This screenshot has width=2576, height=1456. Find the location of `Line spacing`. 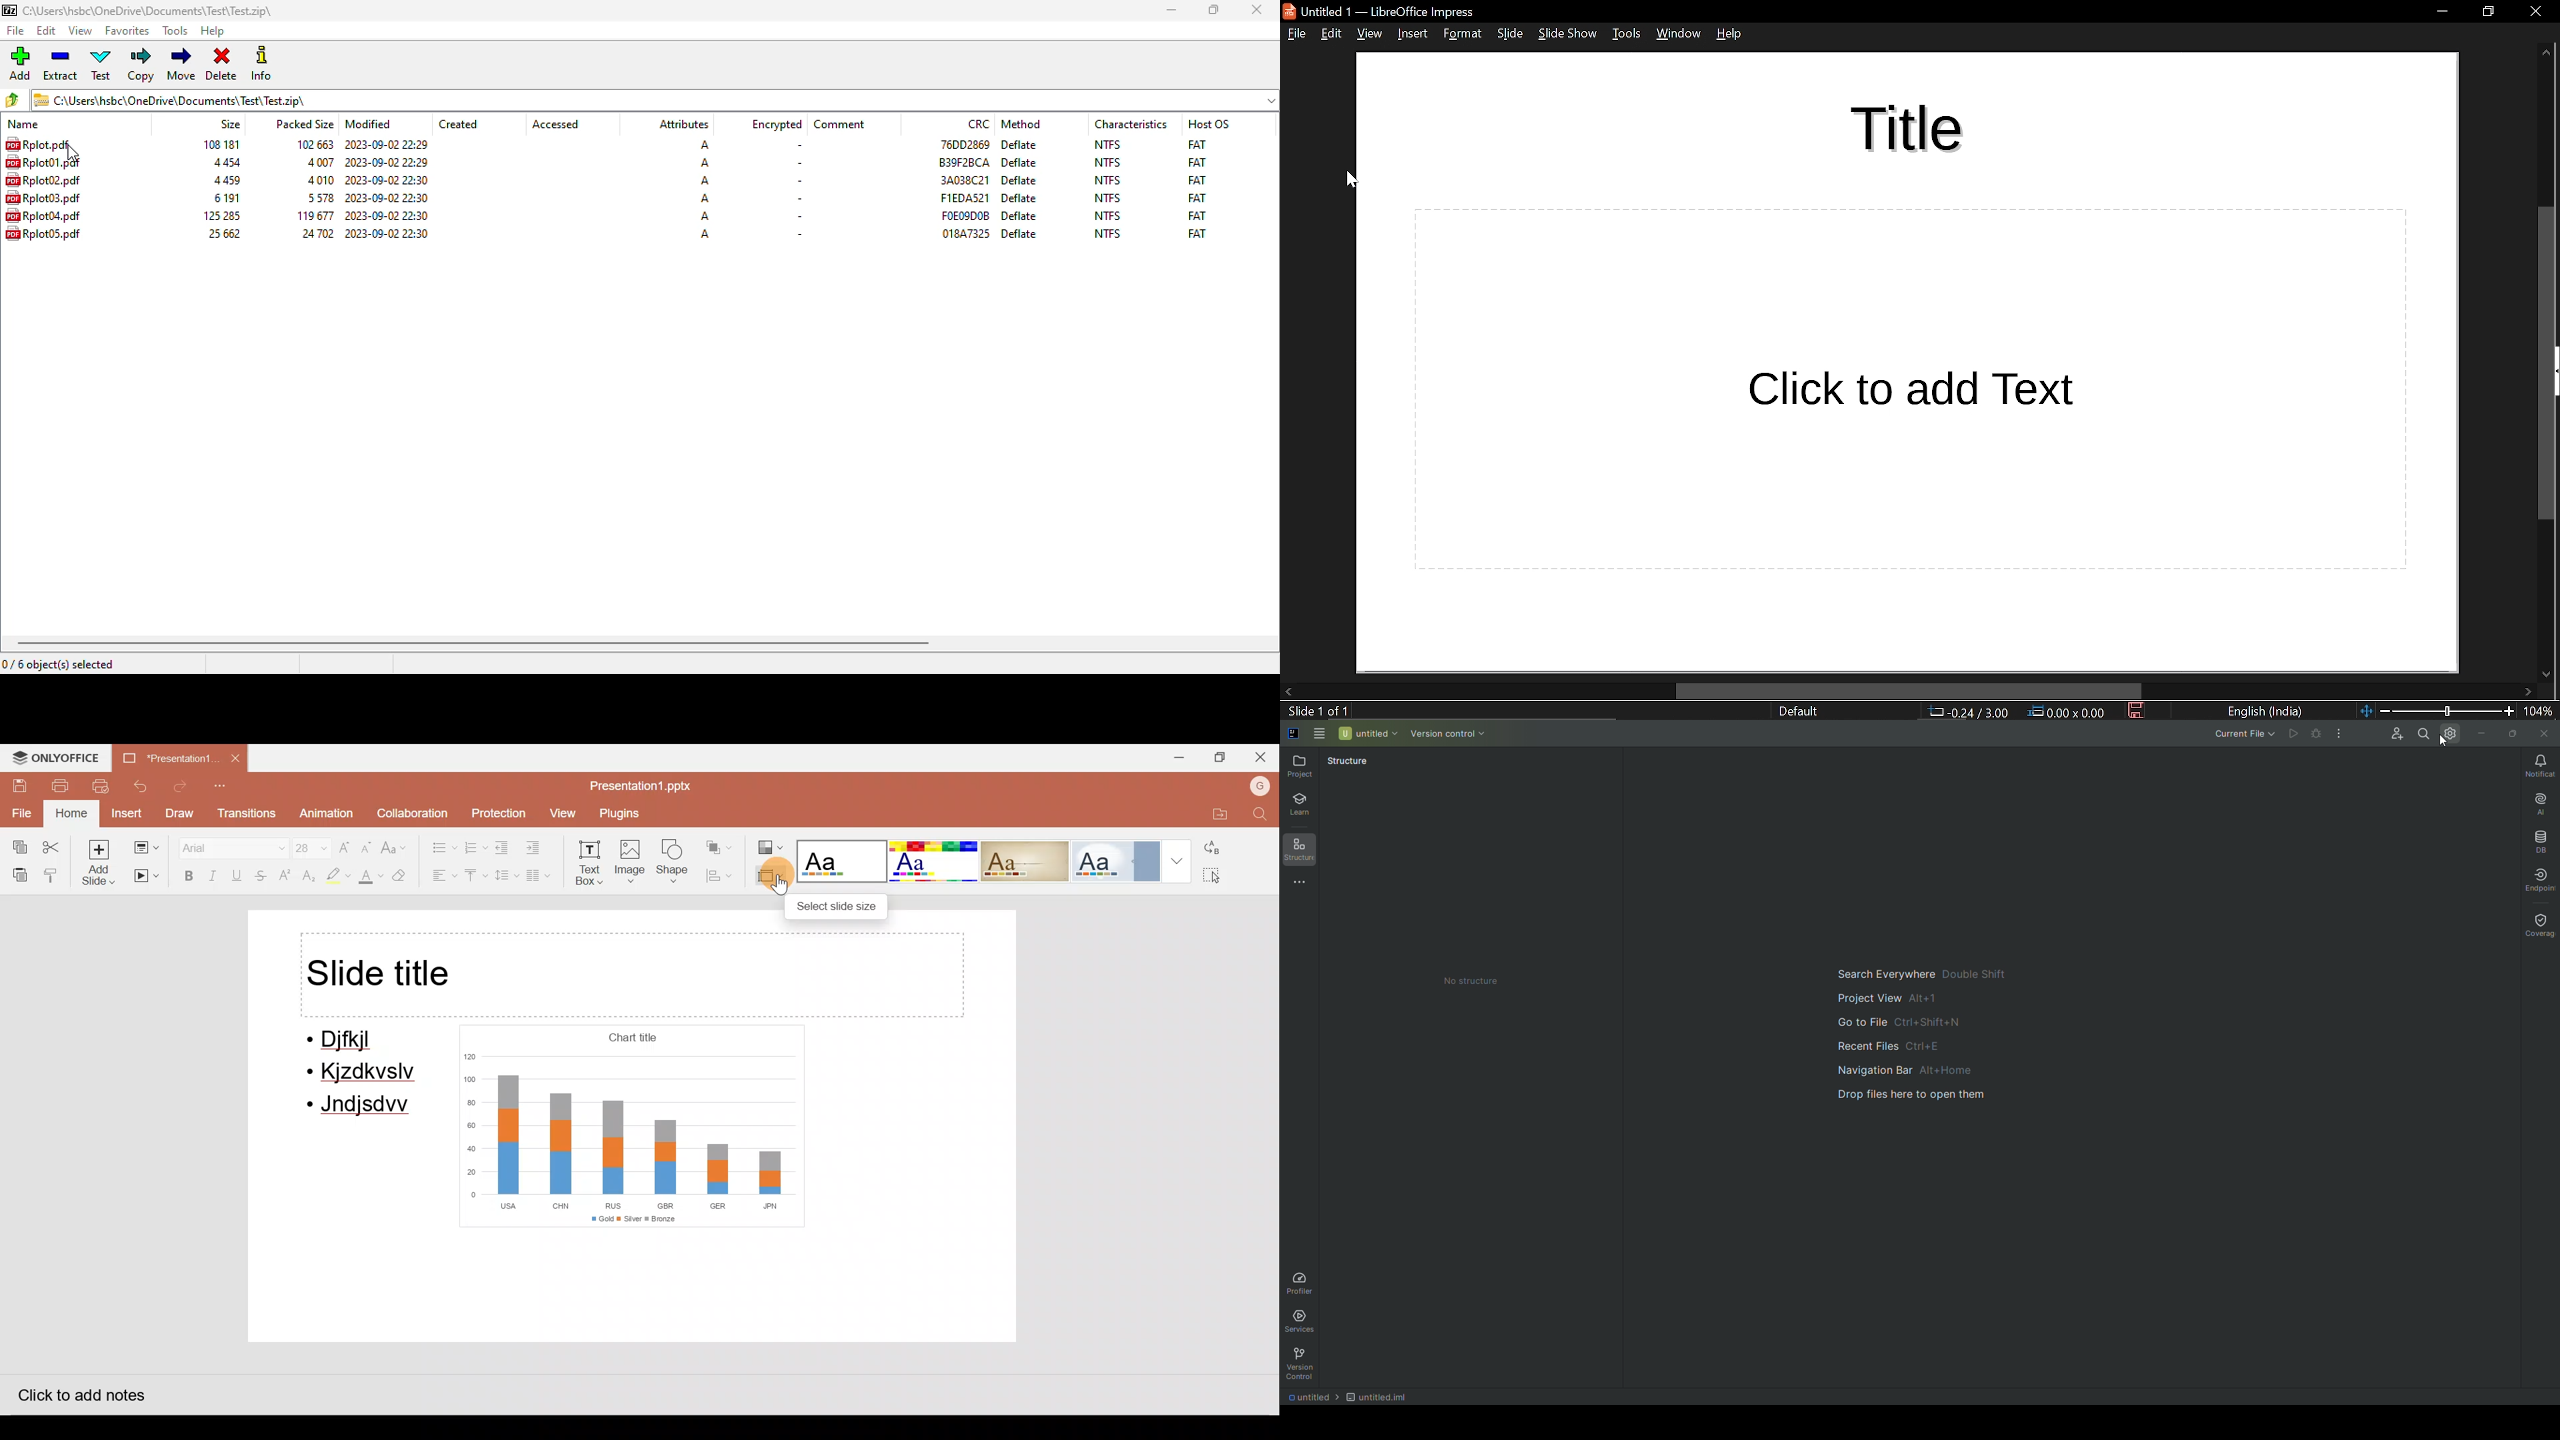

Line spacing is located at coordinates (505, 875).